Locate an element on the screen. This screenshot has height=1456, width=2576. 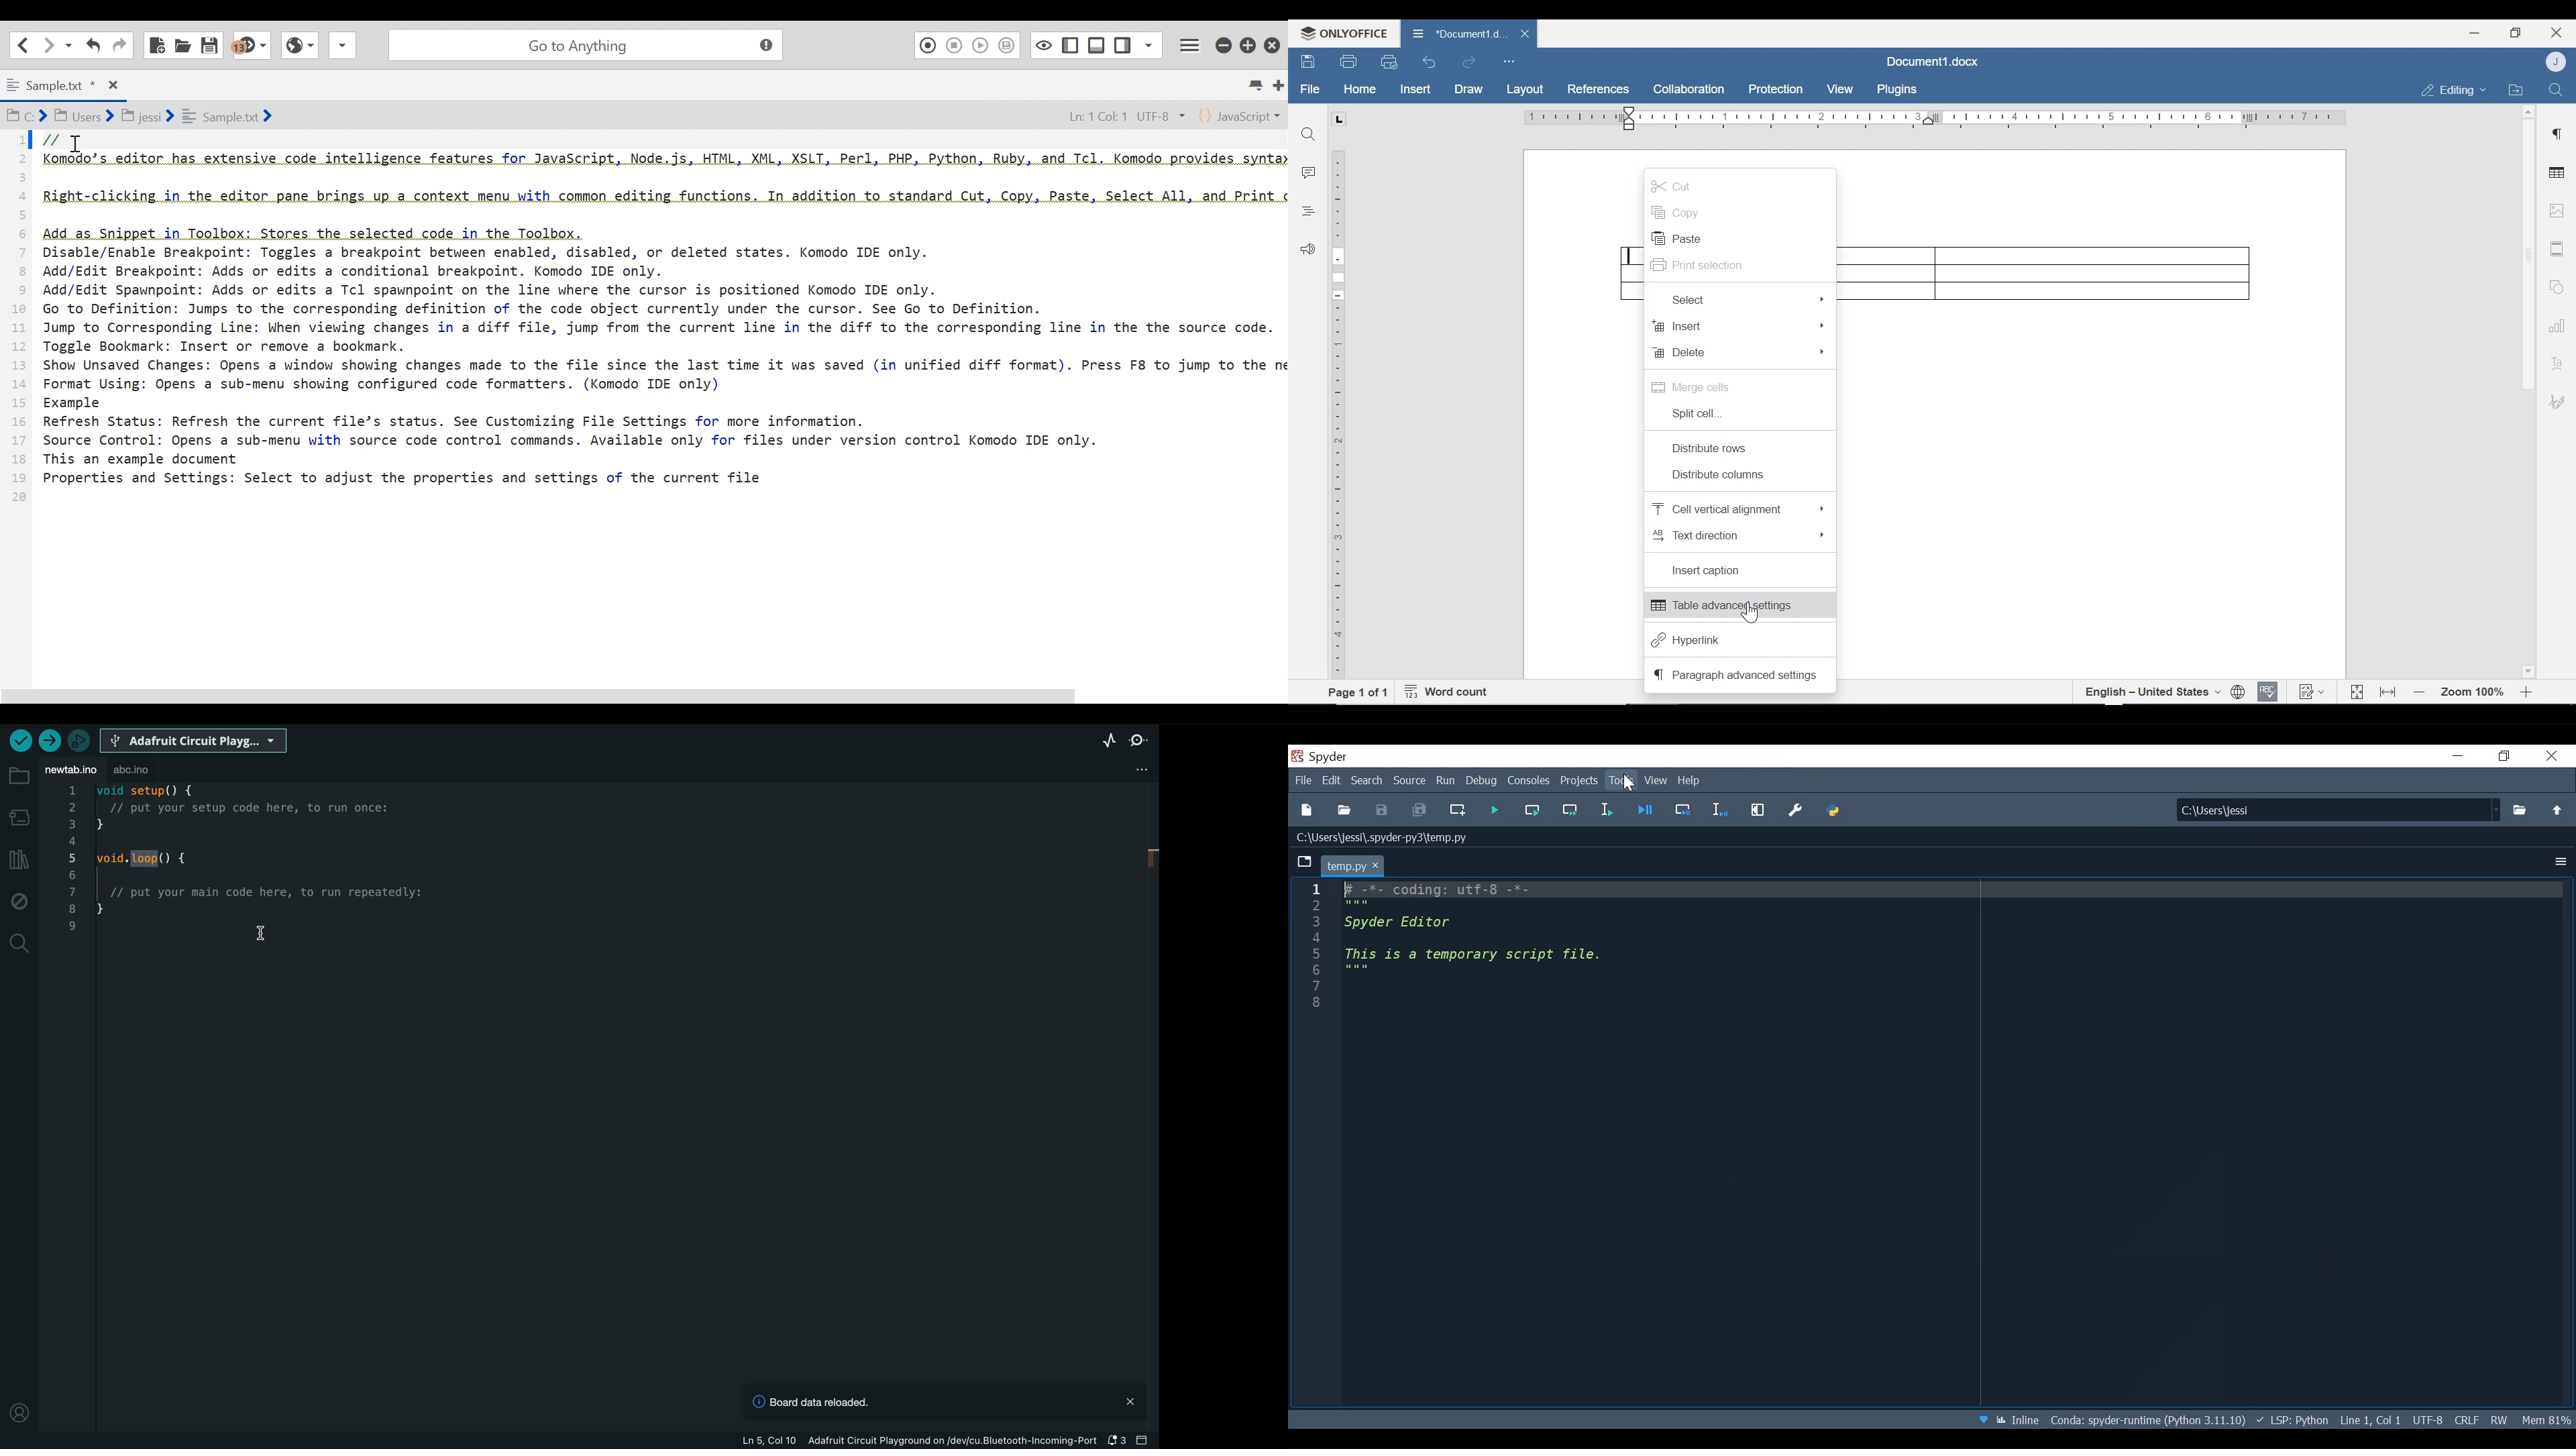
Scroll down is located at coordinates (2527, 669).